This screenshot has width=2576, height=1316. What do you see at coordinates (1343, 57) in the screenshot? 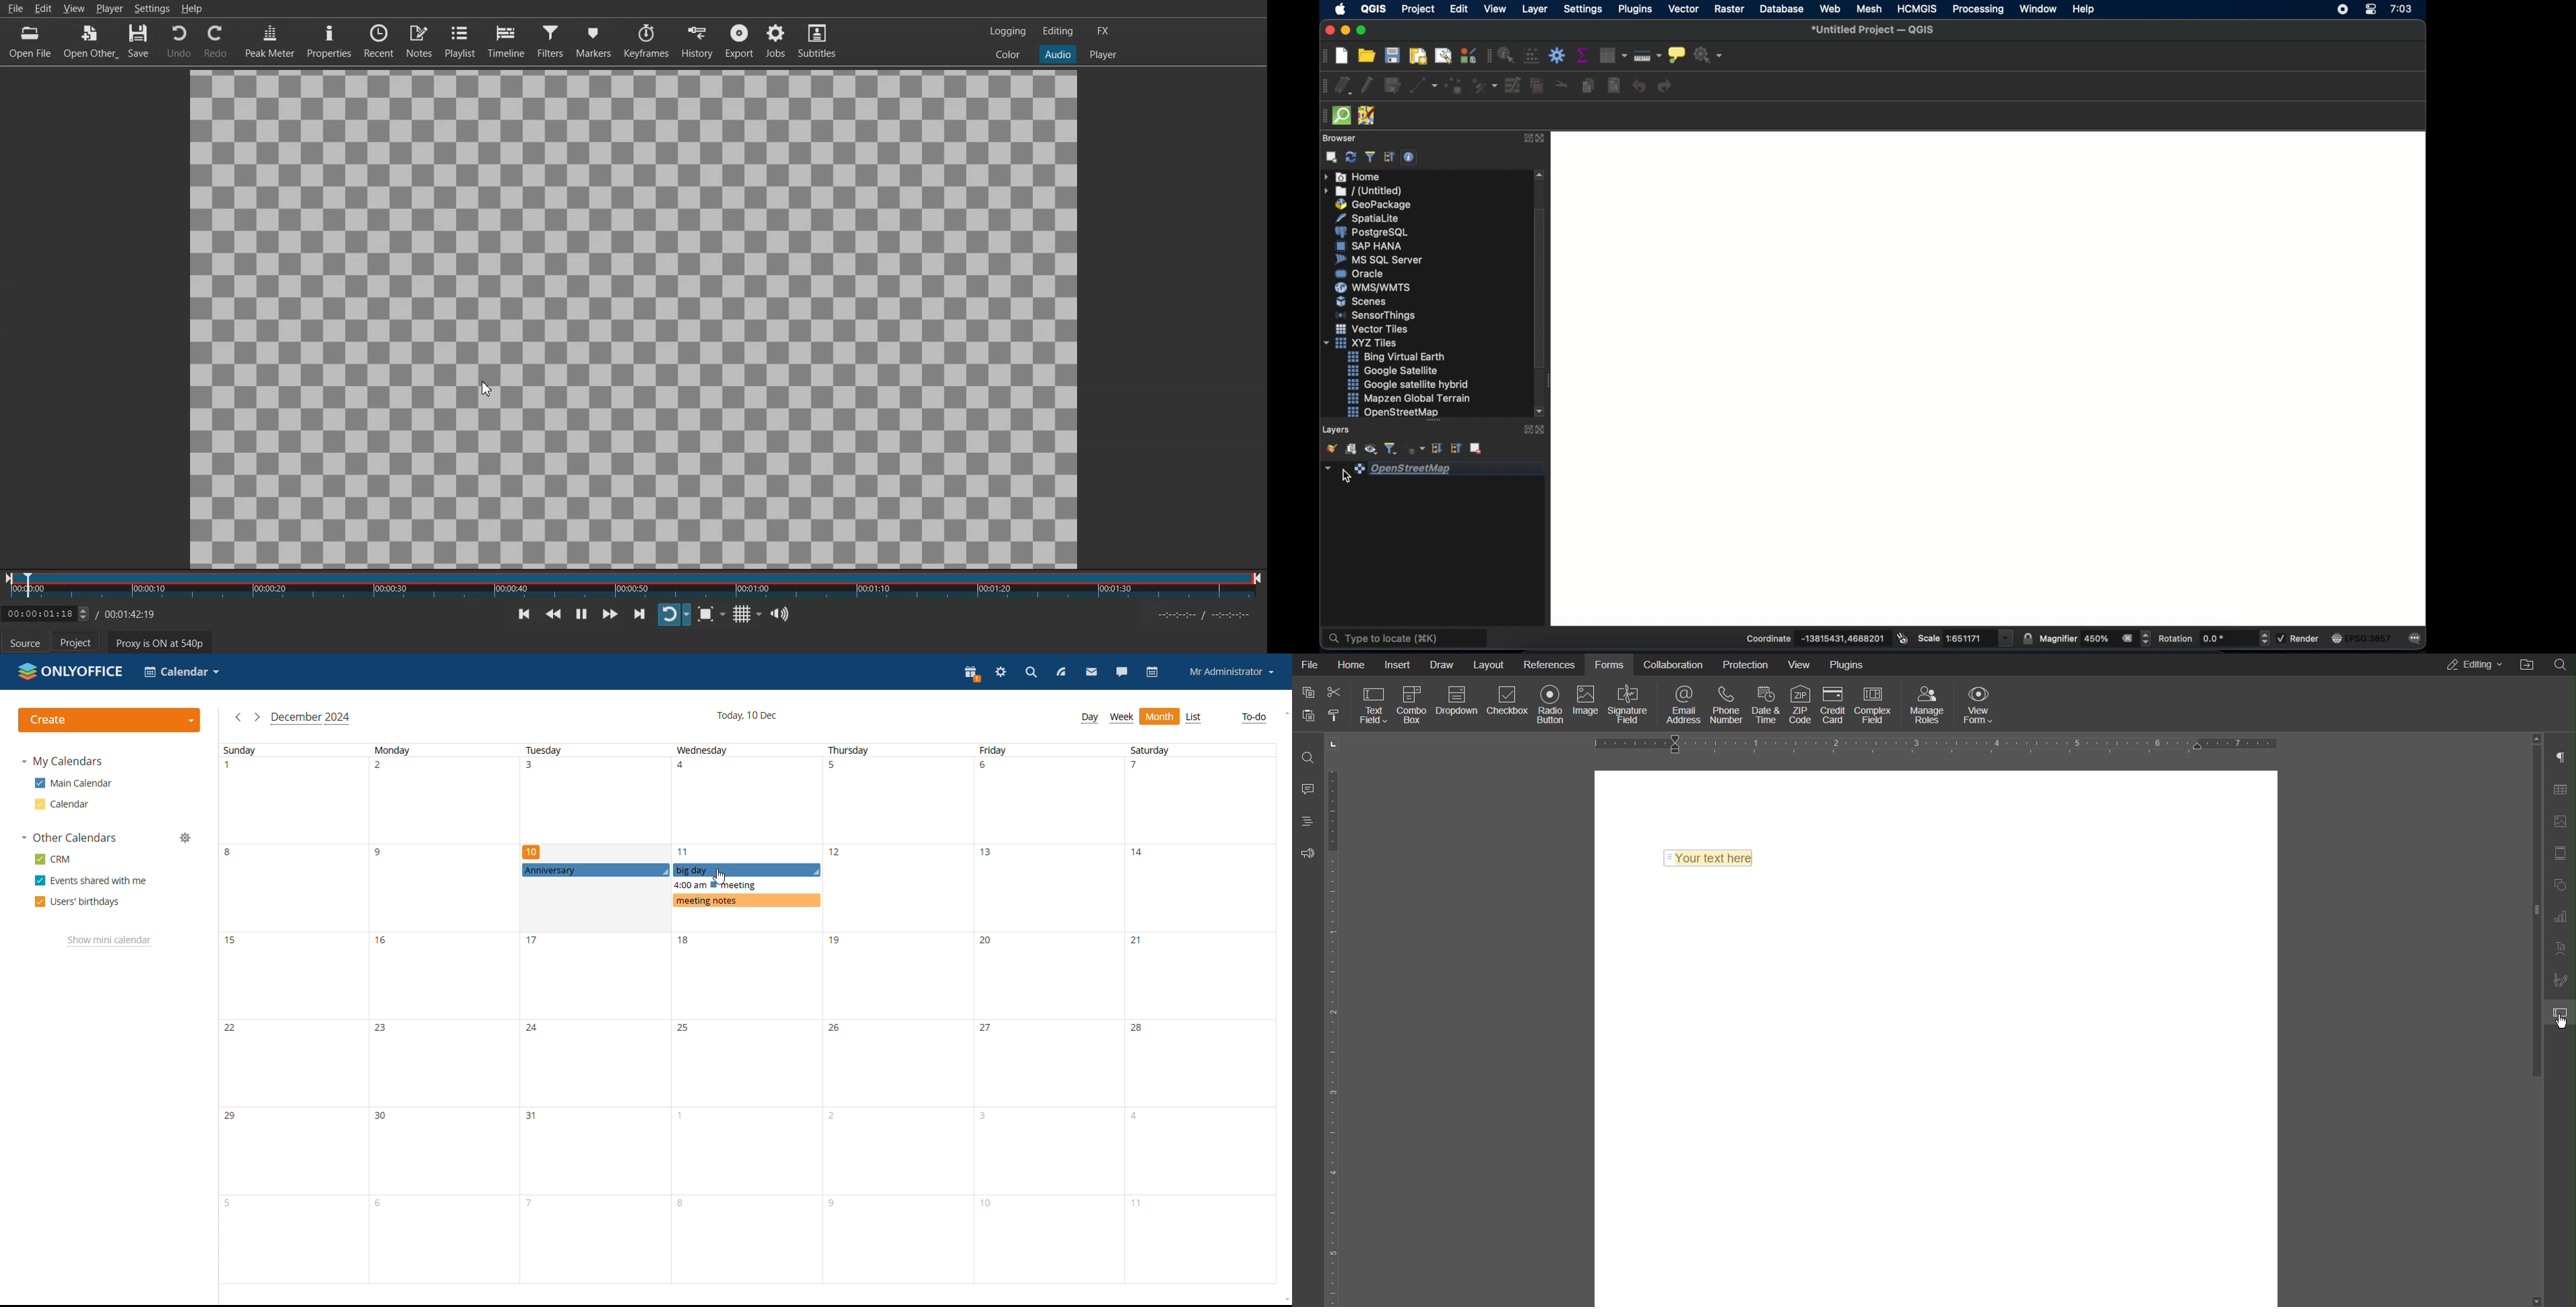
I see `new project` at bounding box center [1343, 57].